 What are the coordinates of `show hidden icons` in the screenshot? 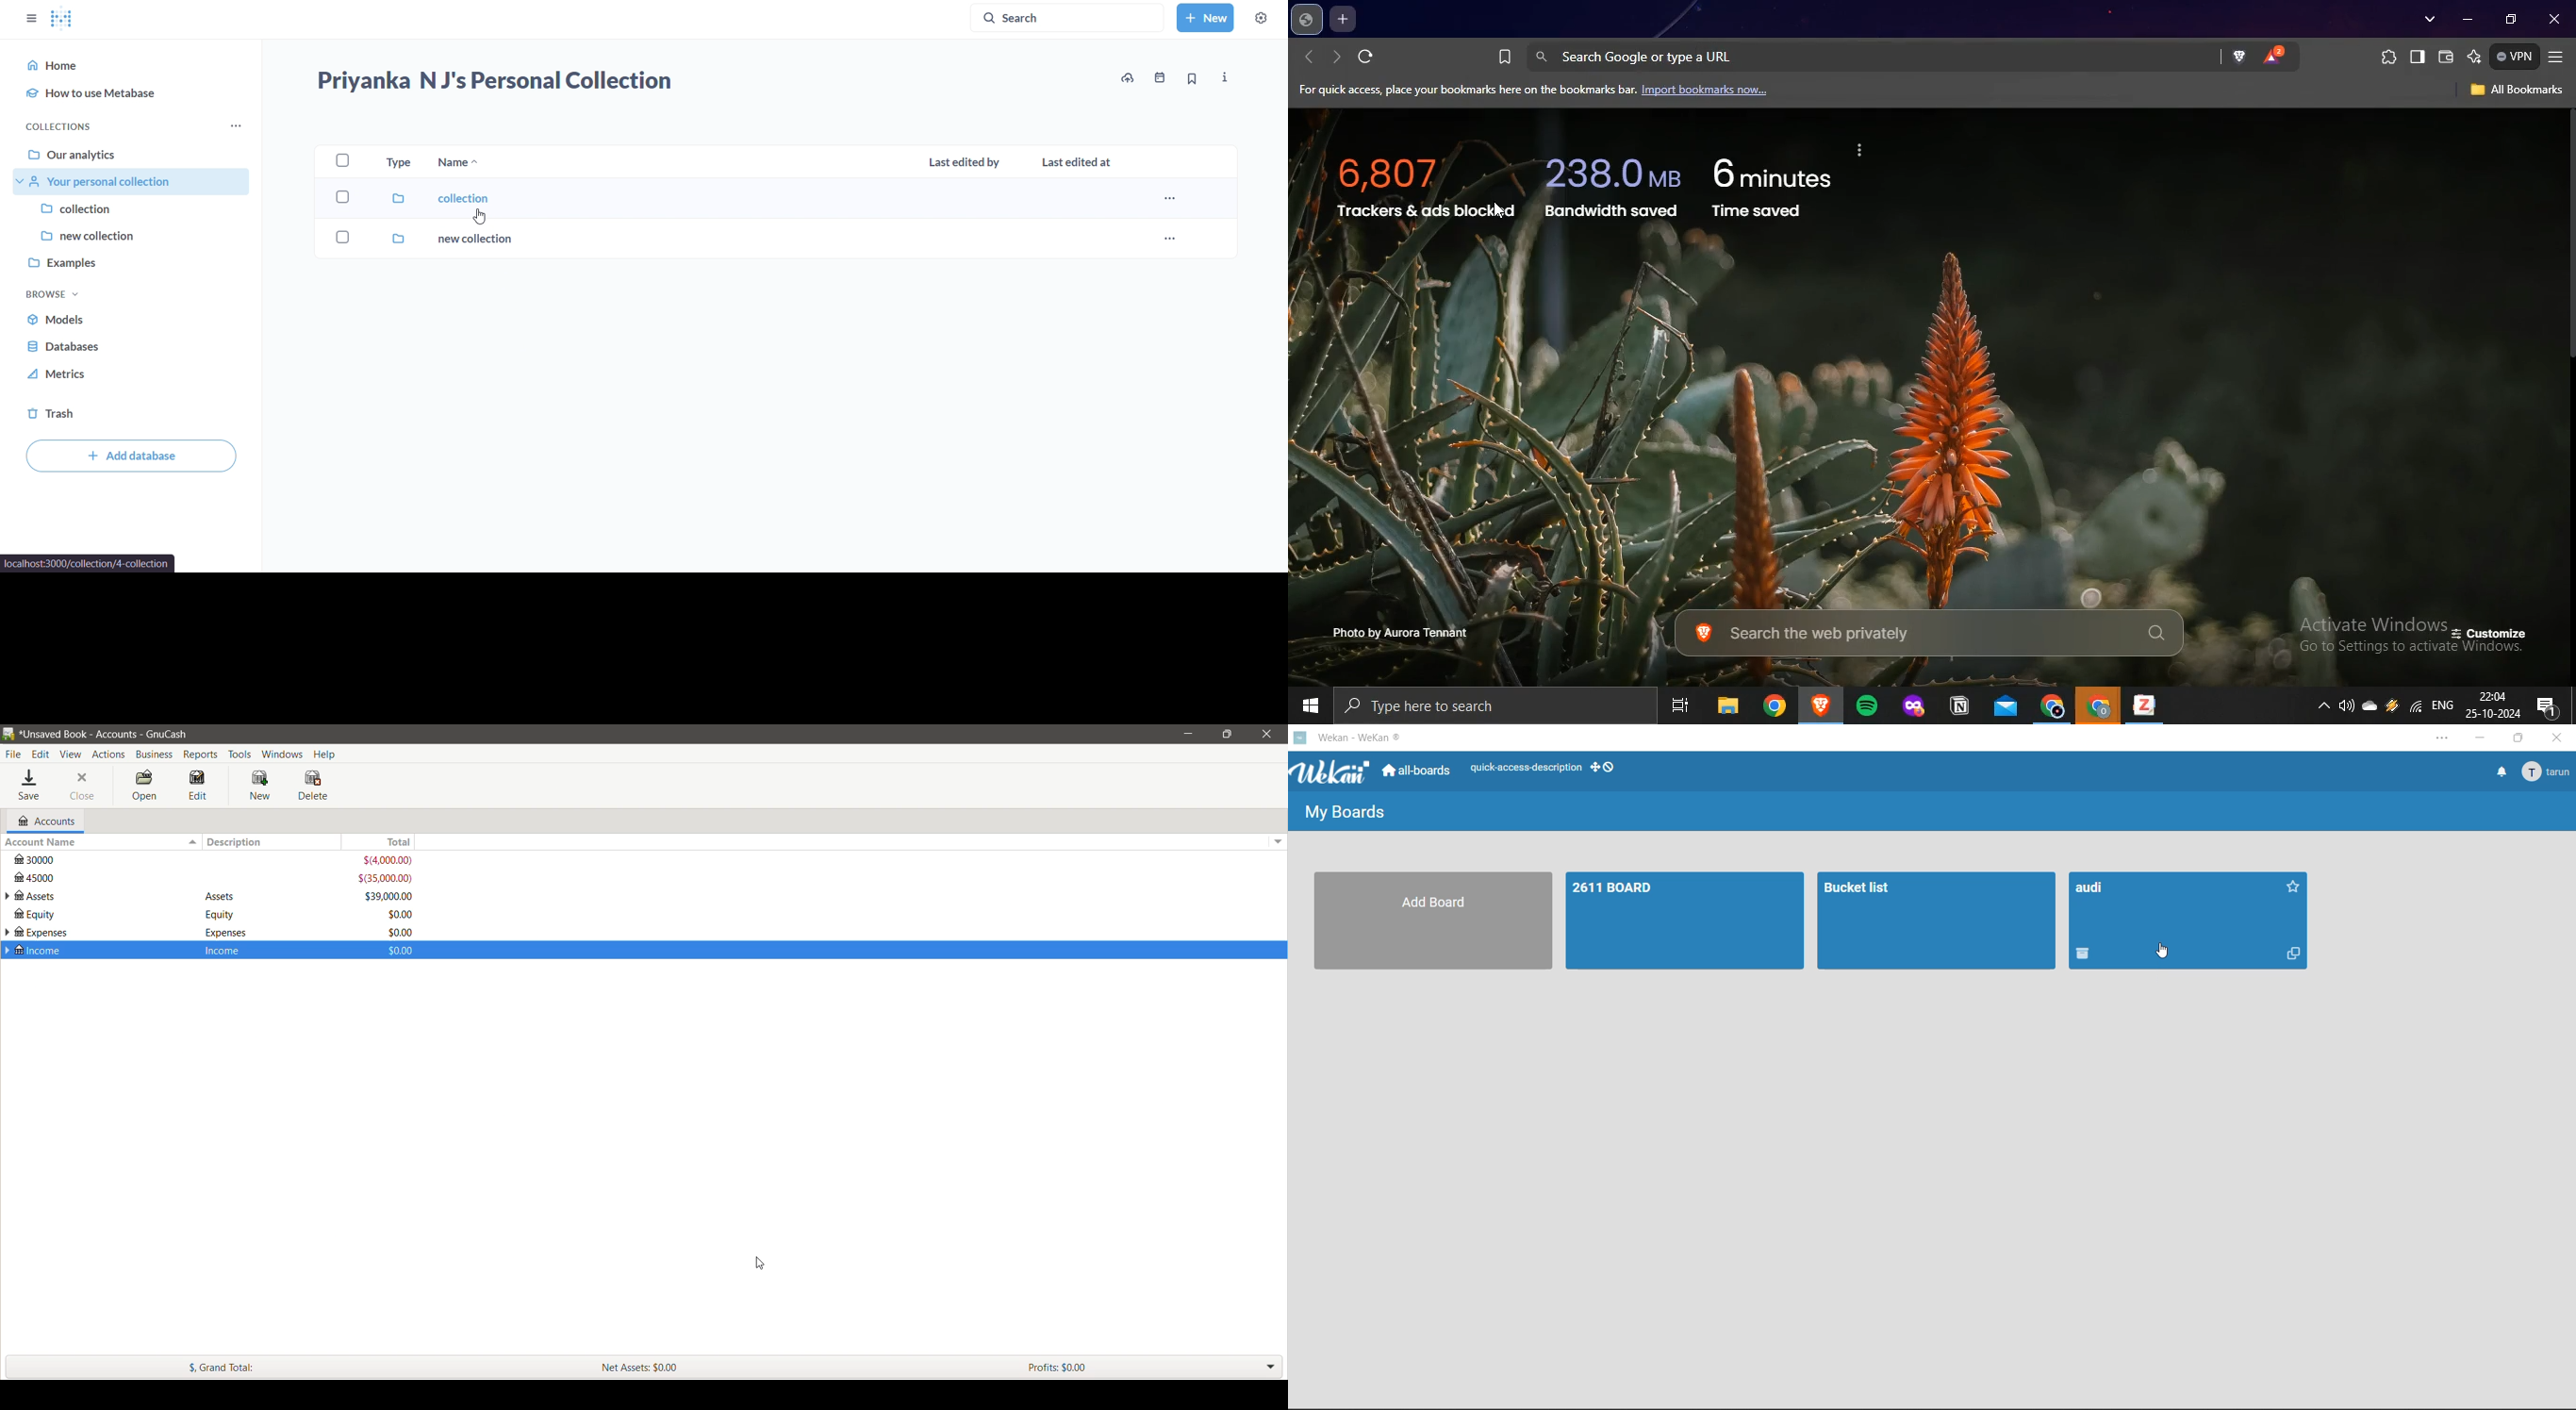 It's located at (2323, 705).